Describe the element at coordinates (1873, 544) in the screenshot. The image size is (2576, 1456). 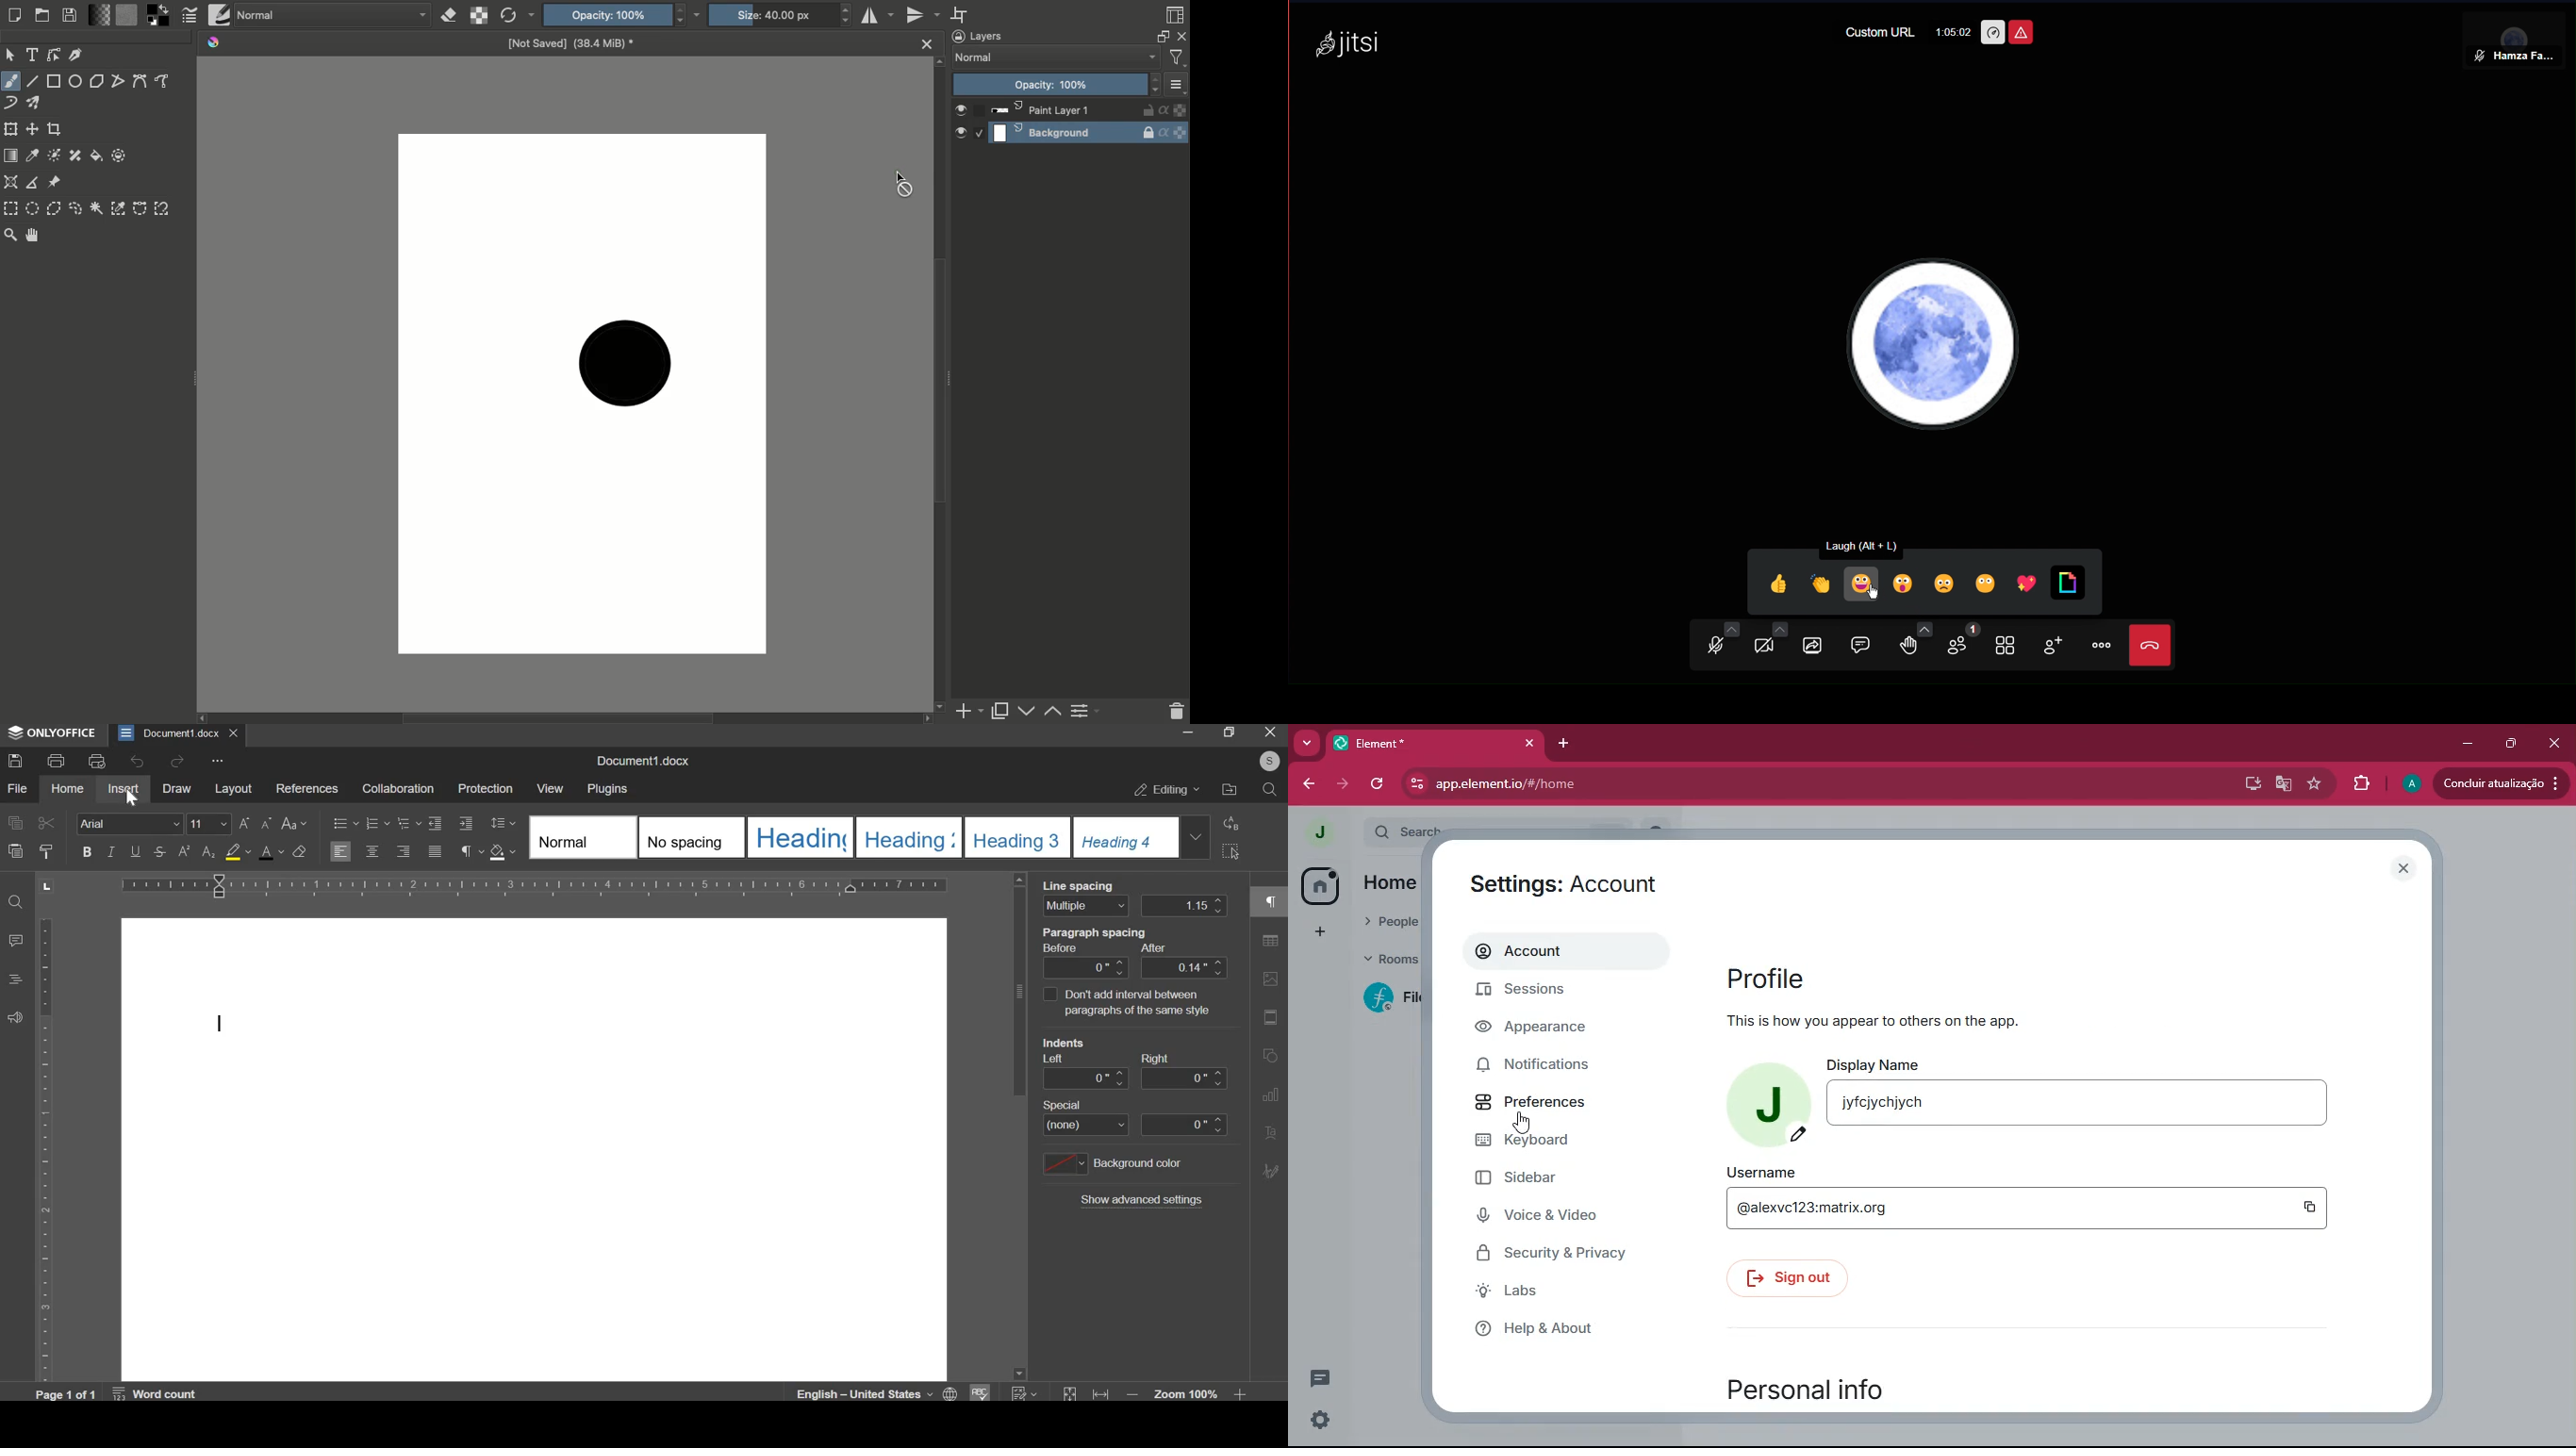
I see `Laugh (Alt + L)` at that location.